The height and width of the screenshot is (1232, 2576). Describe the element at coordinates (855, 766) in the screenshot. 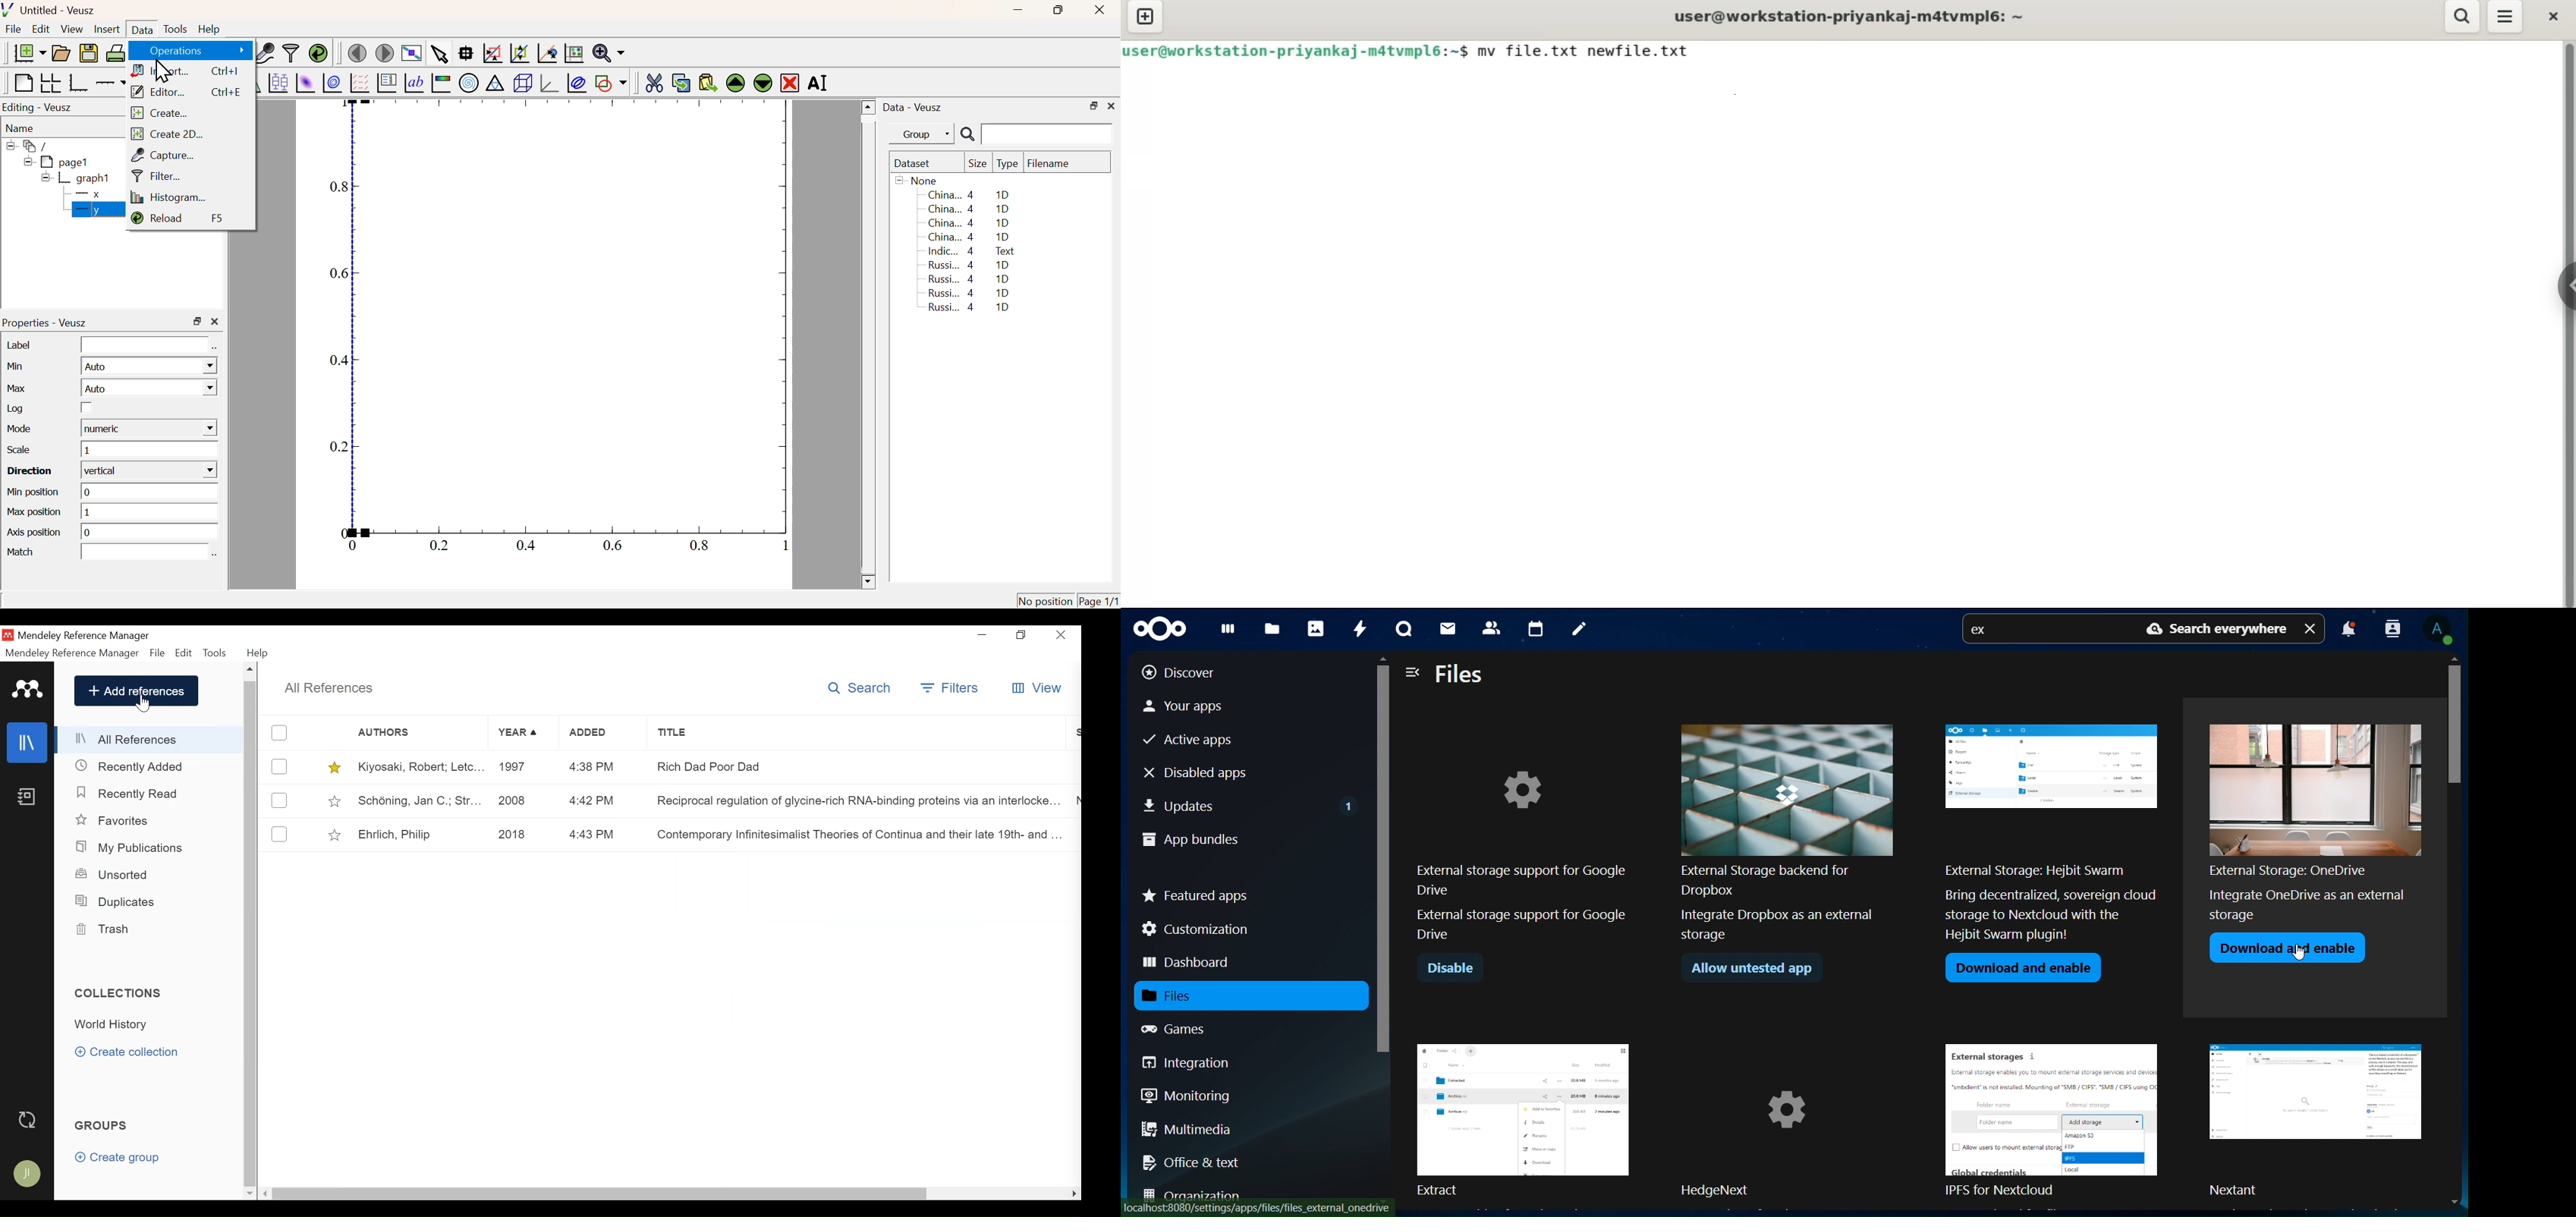

I see `Rich dad poor dad` at that location.